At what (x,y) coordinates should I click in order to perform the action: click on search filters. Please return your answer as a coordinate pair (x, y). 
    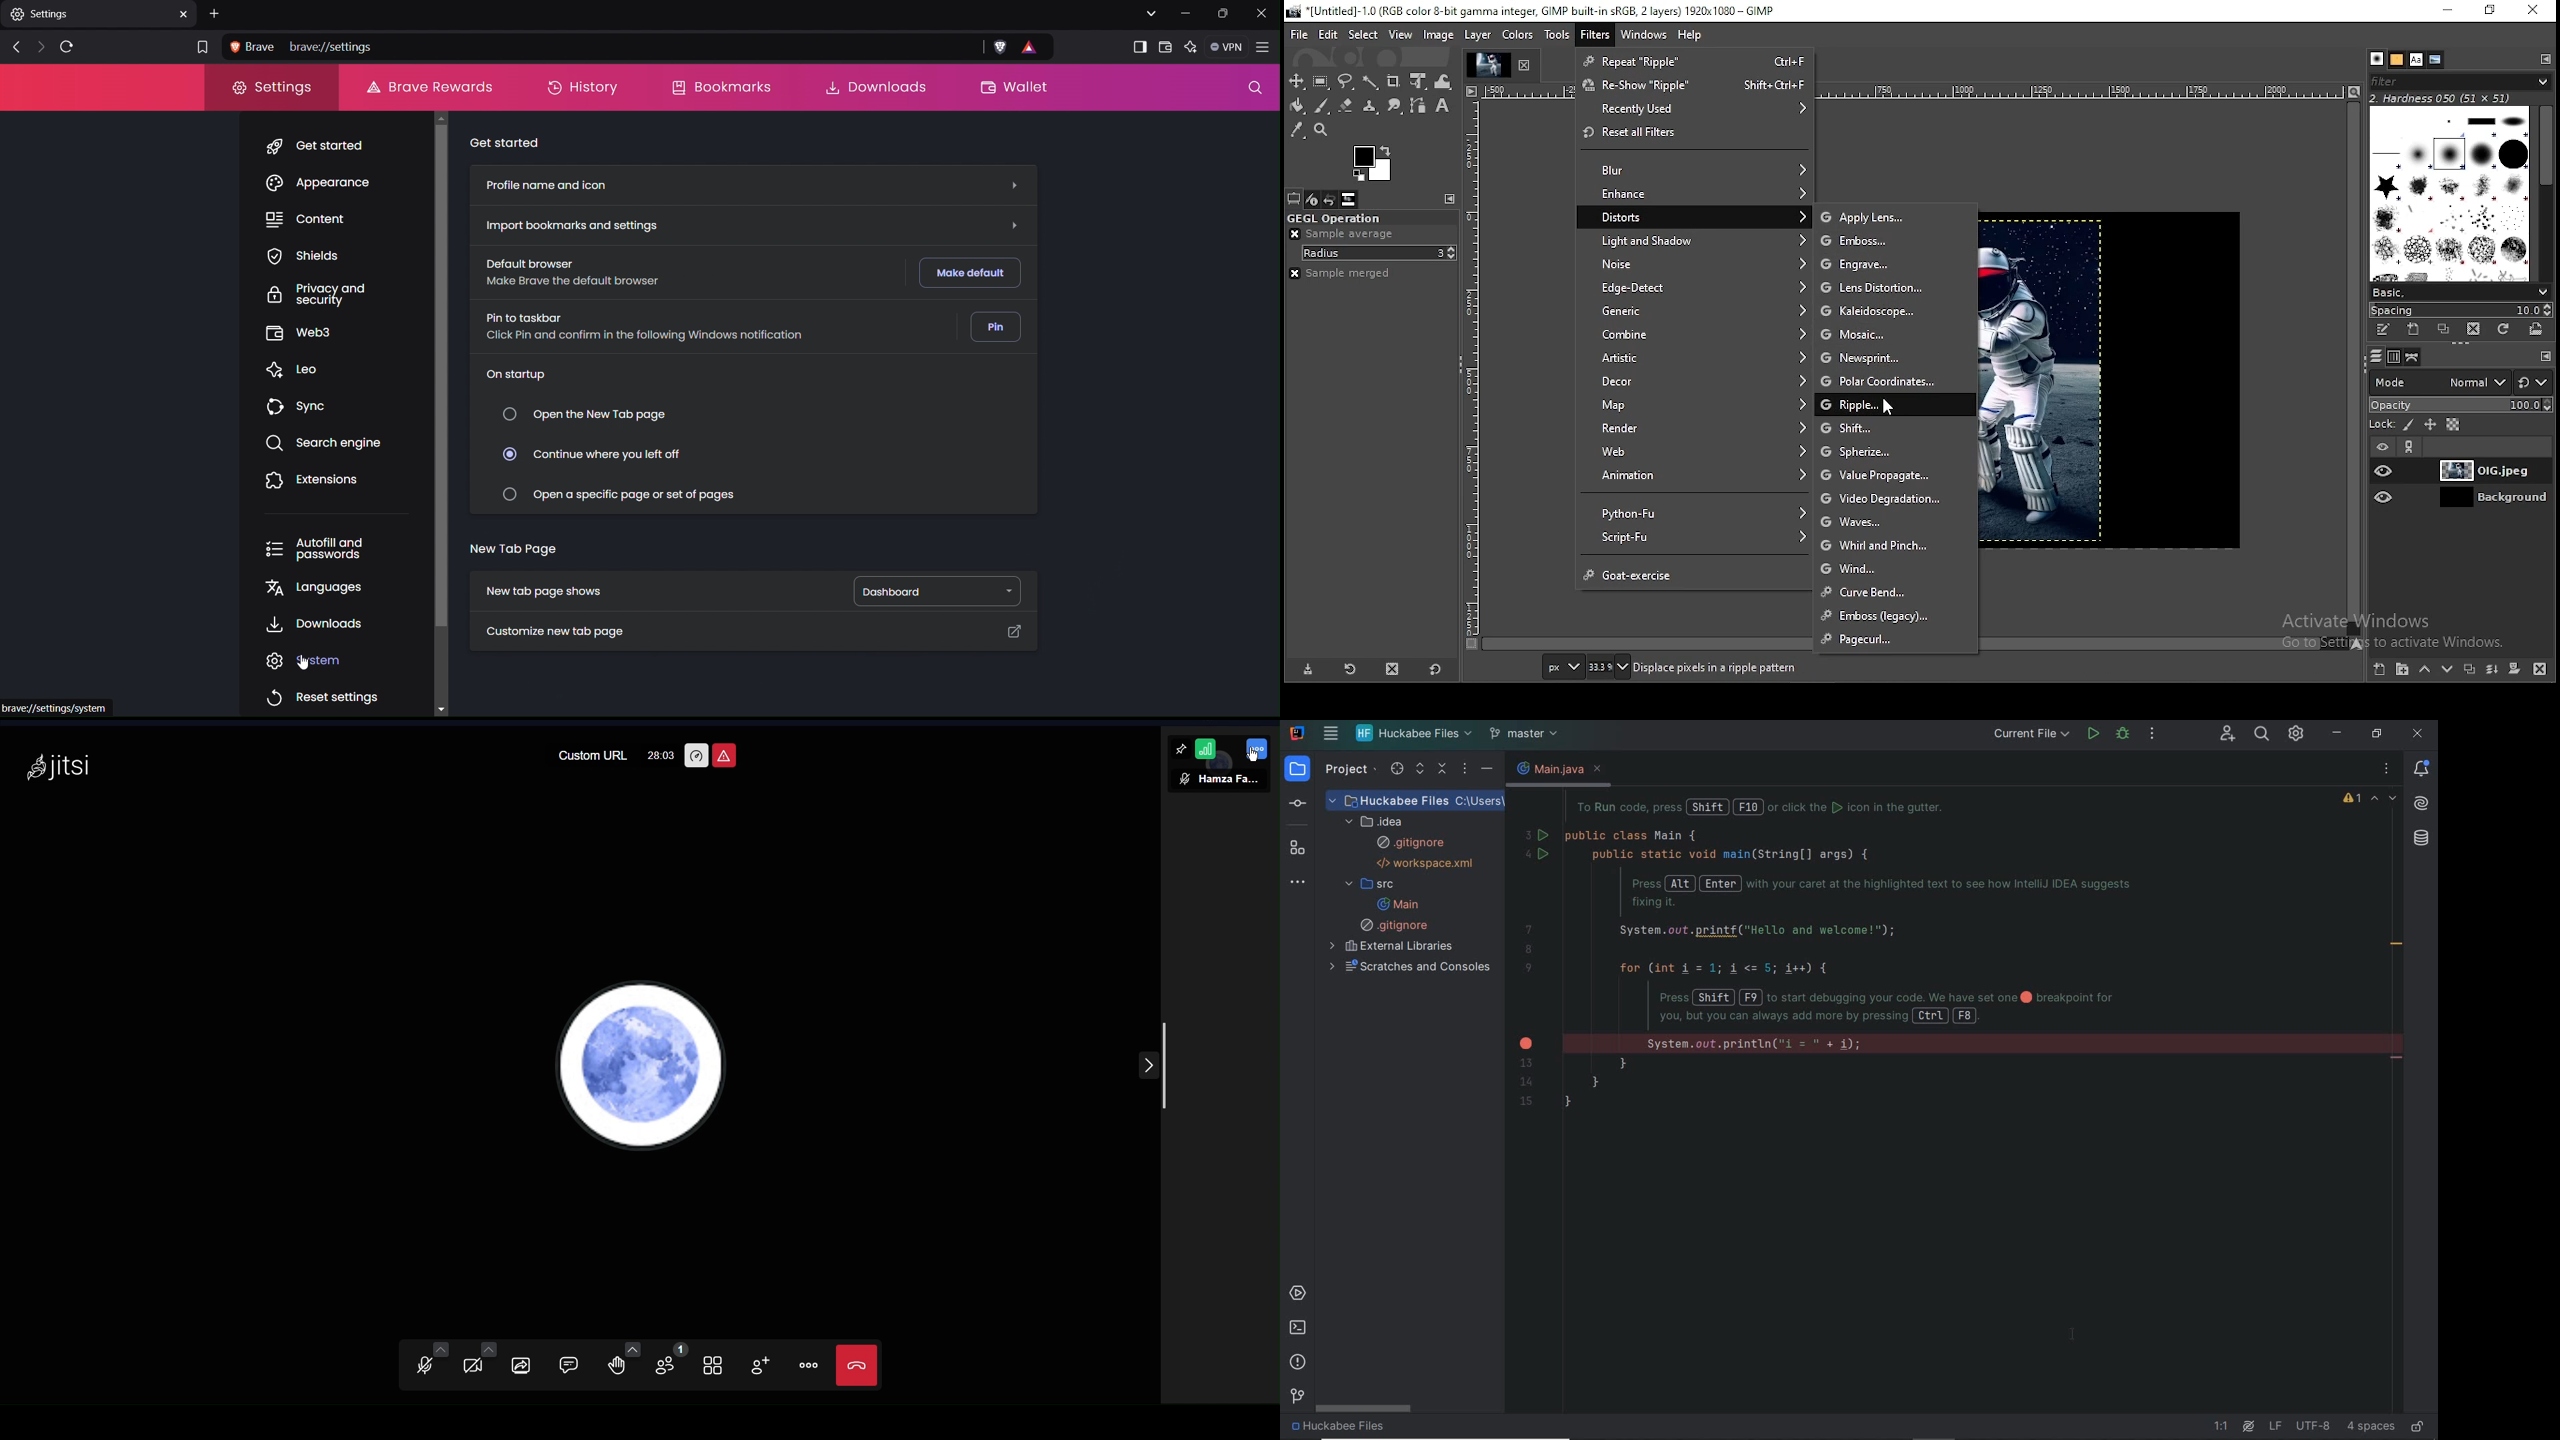
    Looking at the image, I should click on (2461, 80).